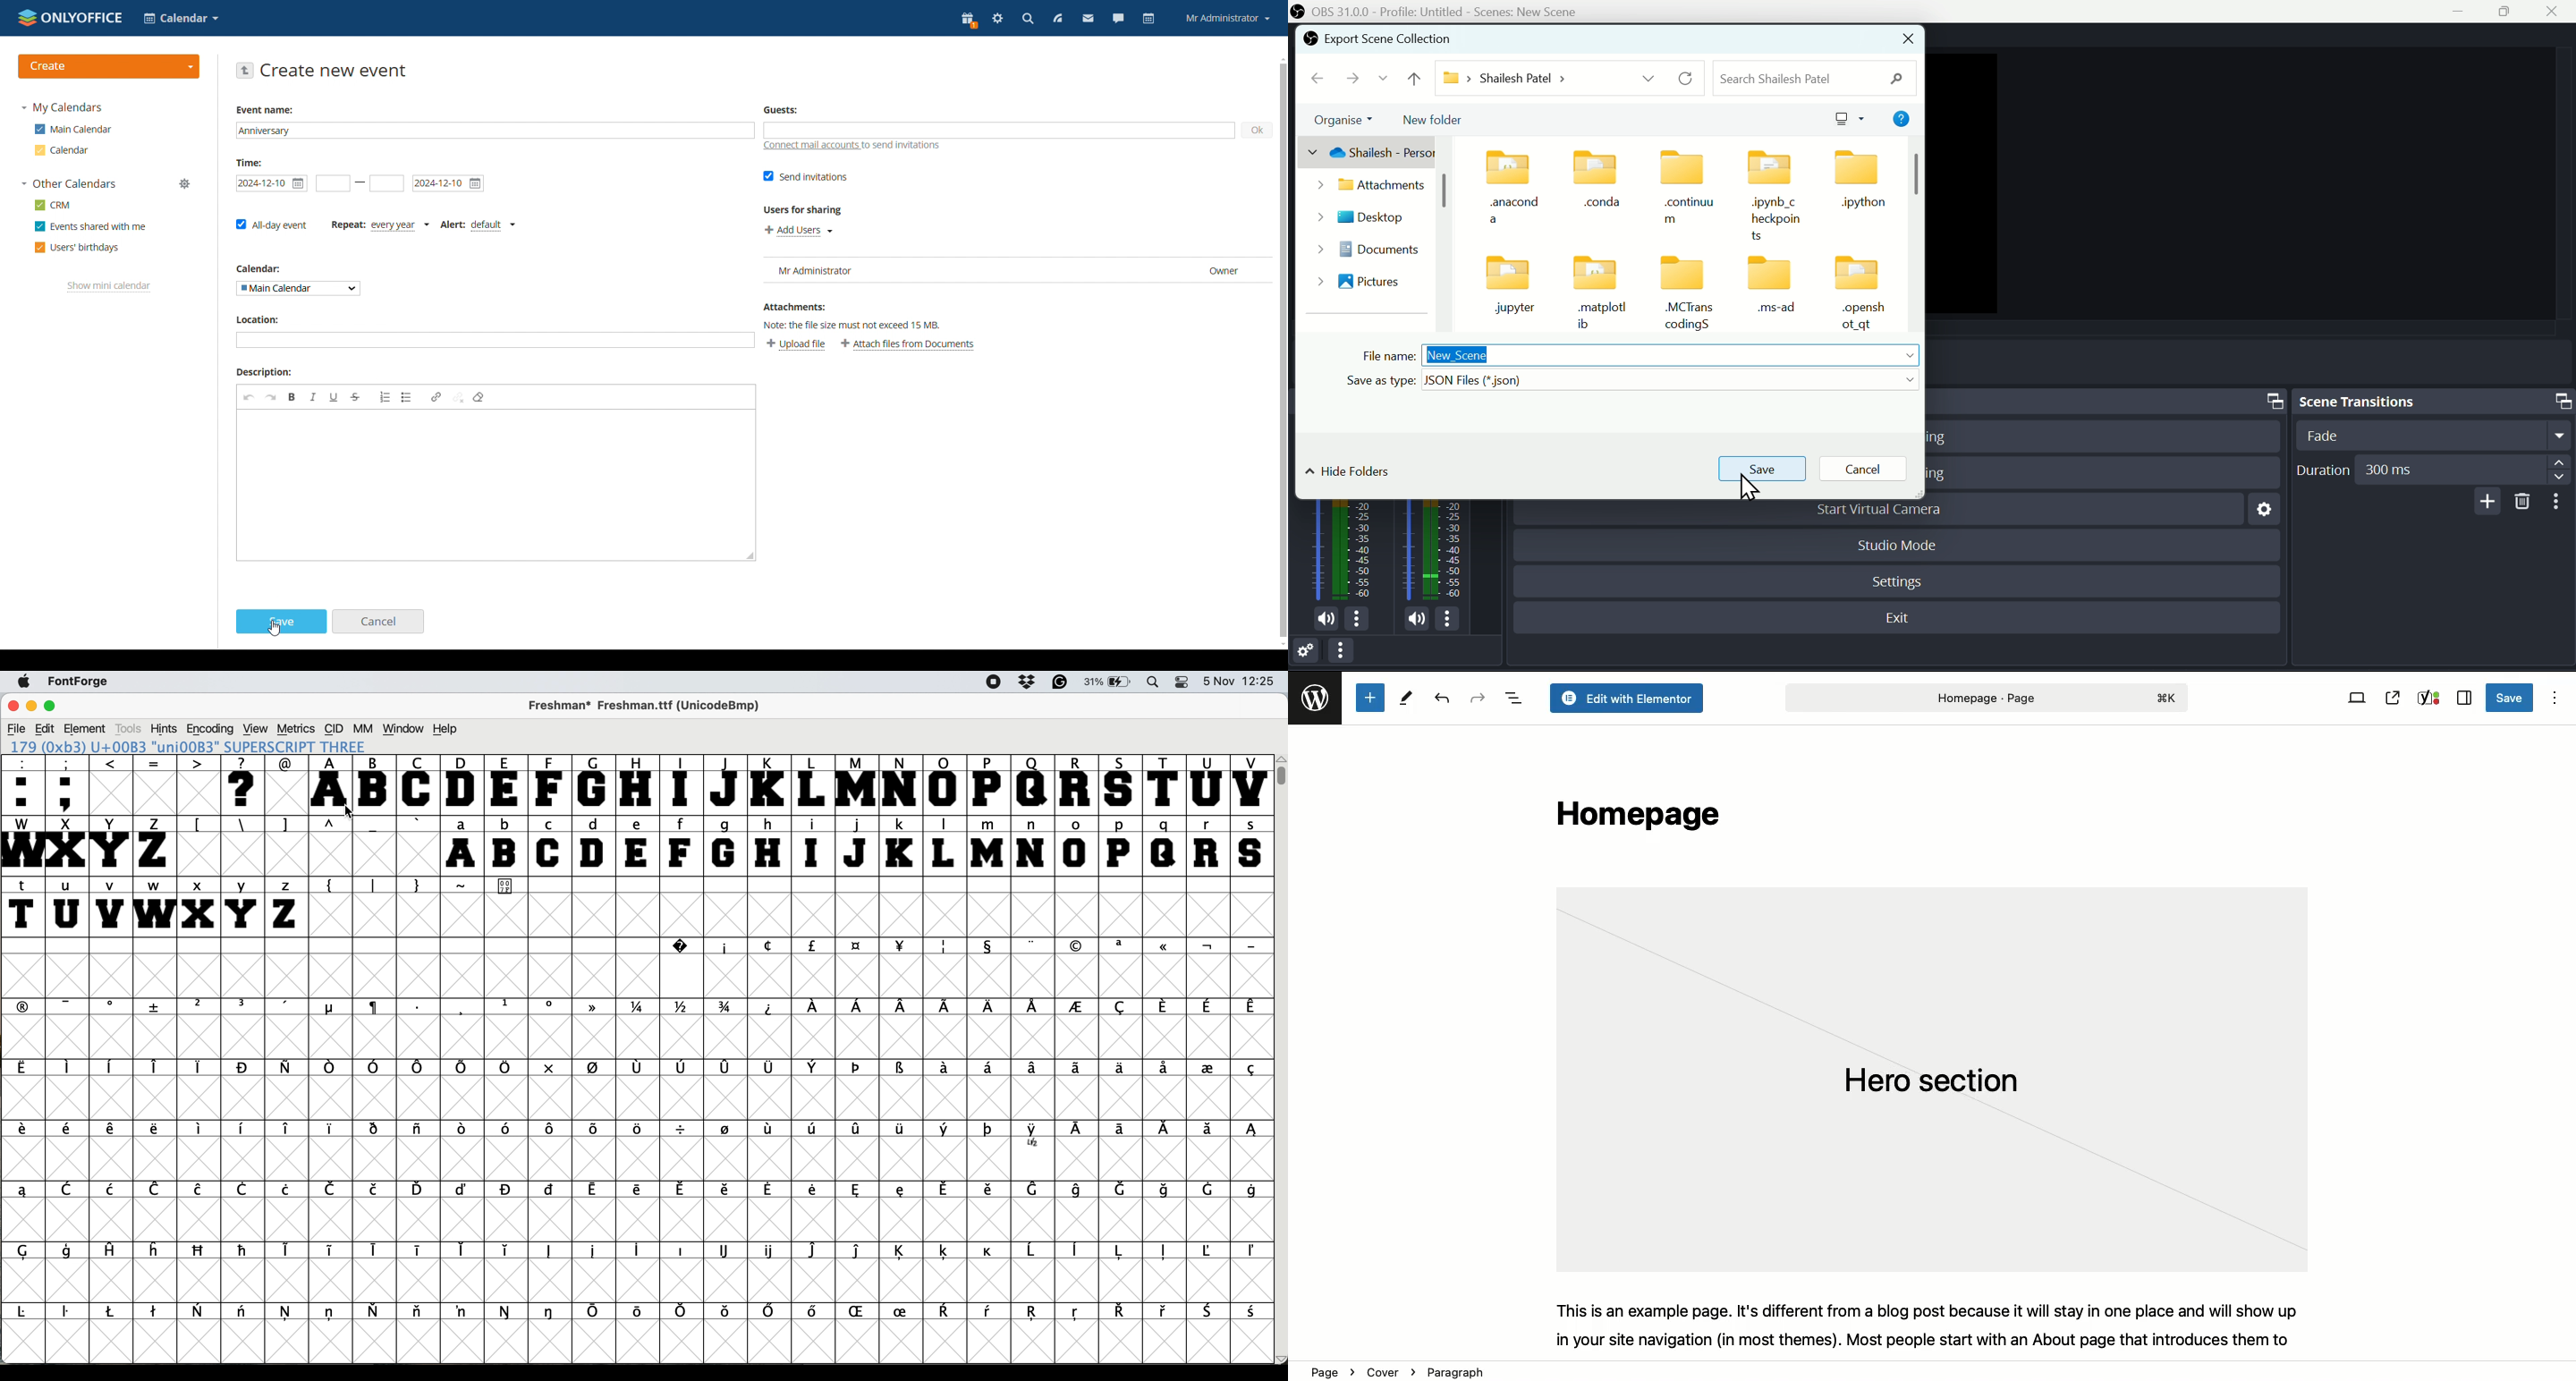 Image resolution: width=2576 pixels, height=1400 pixels. What do you see at coordinates (332, 1252) in the screenshot?
I see `symbol` at bounding box center [332, 1252].